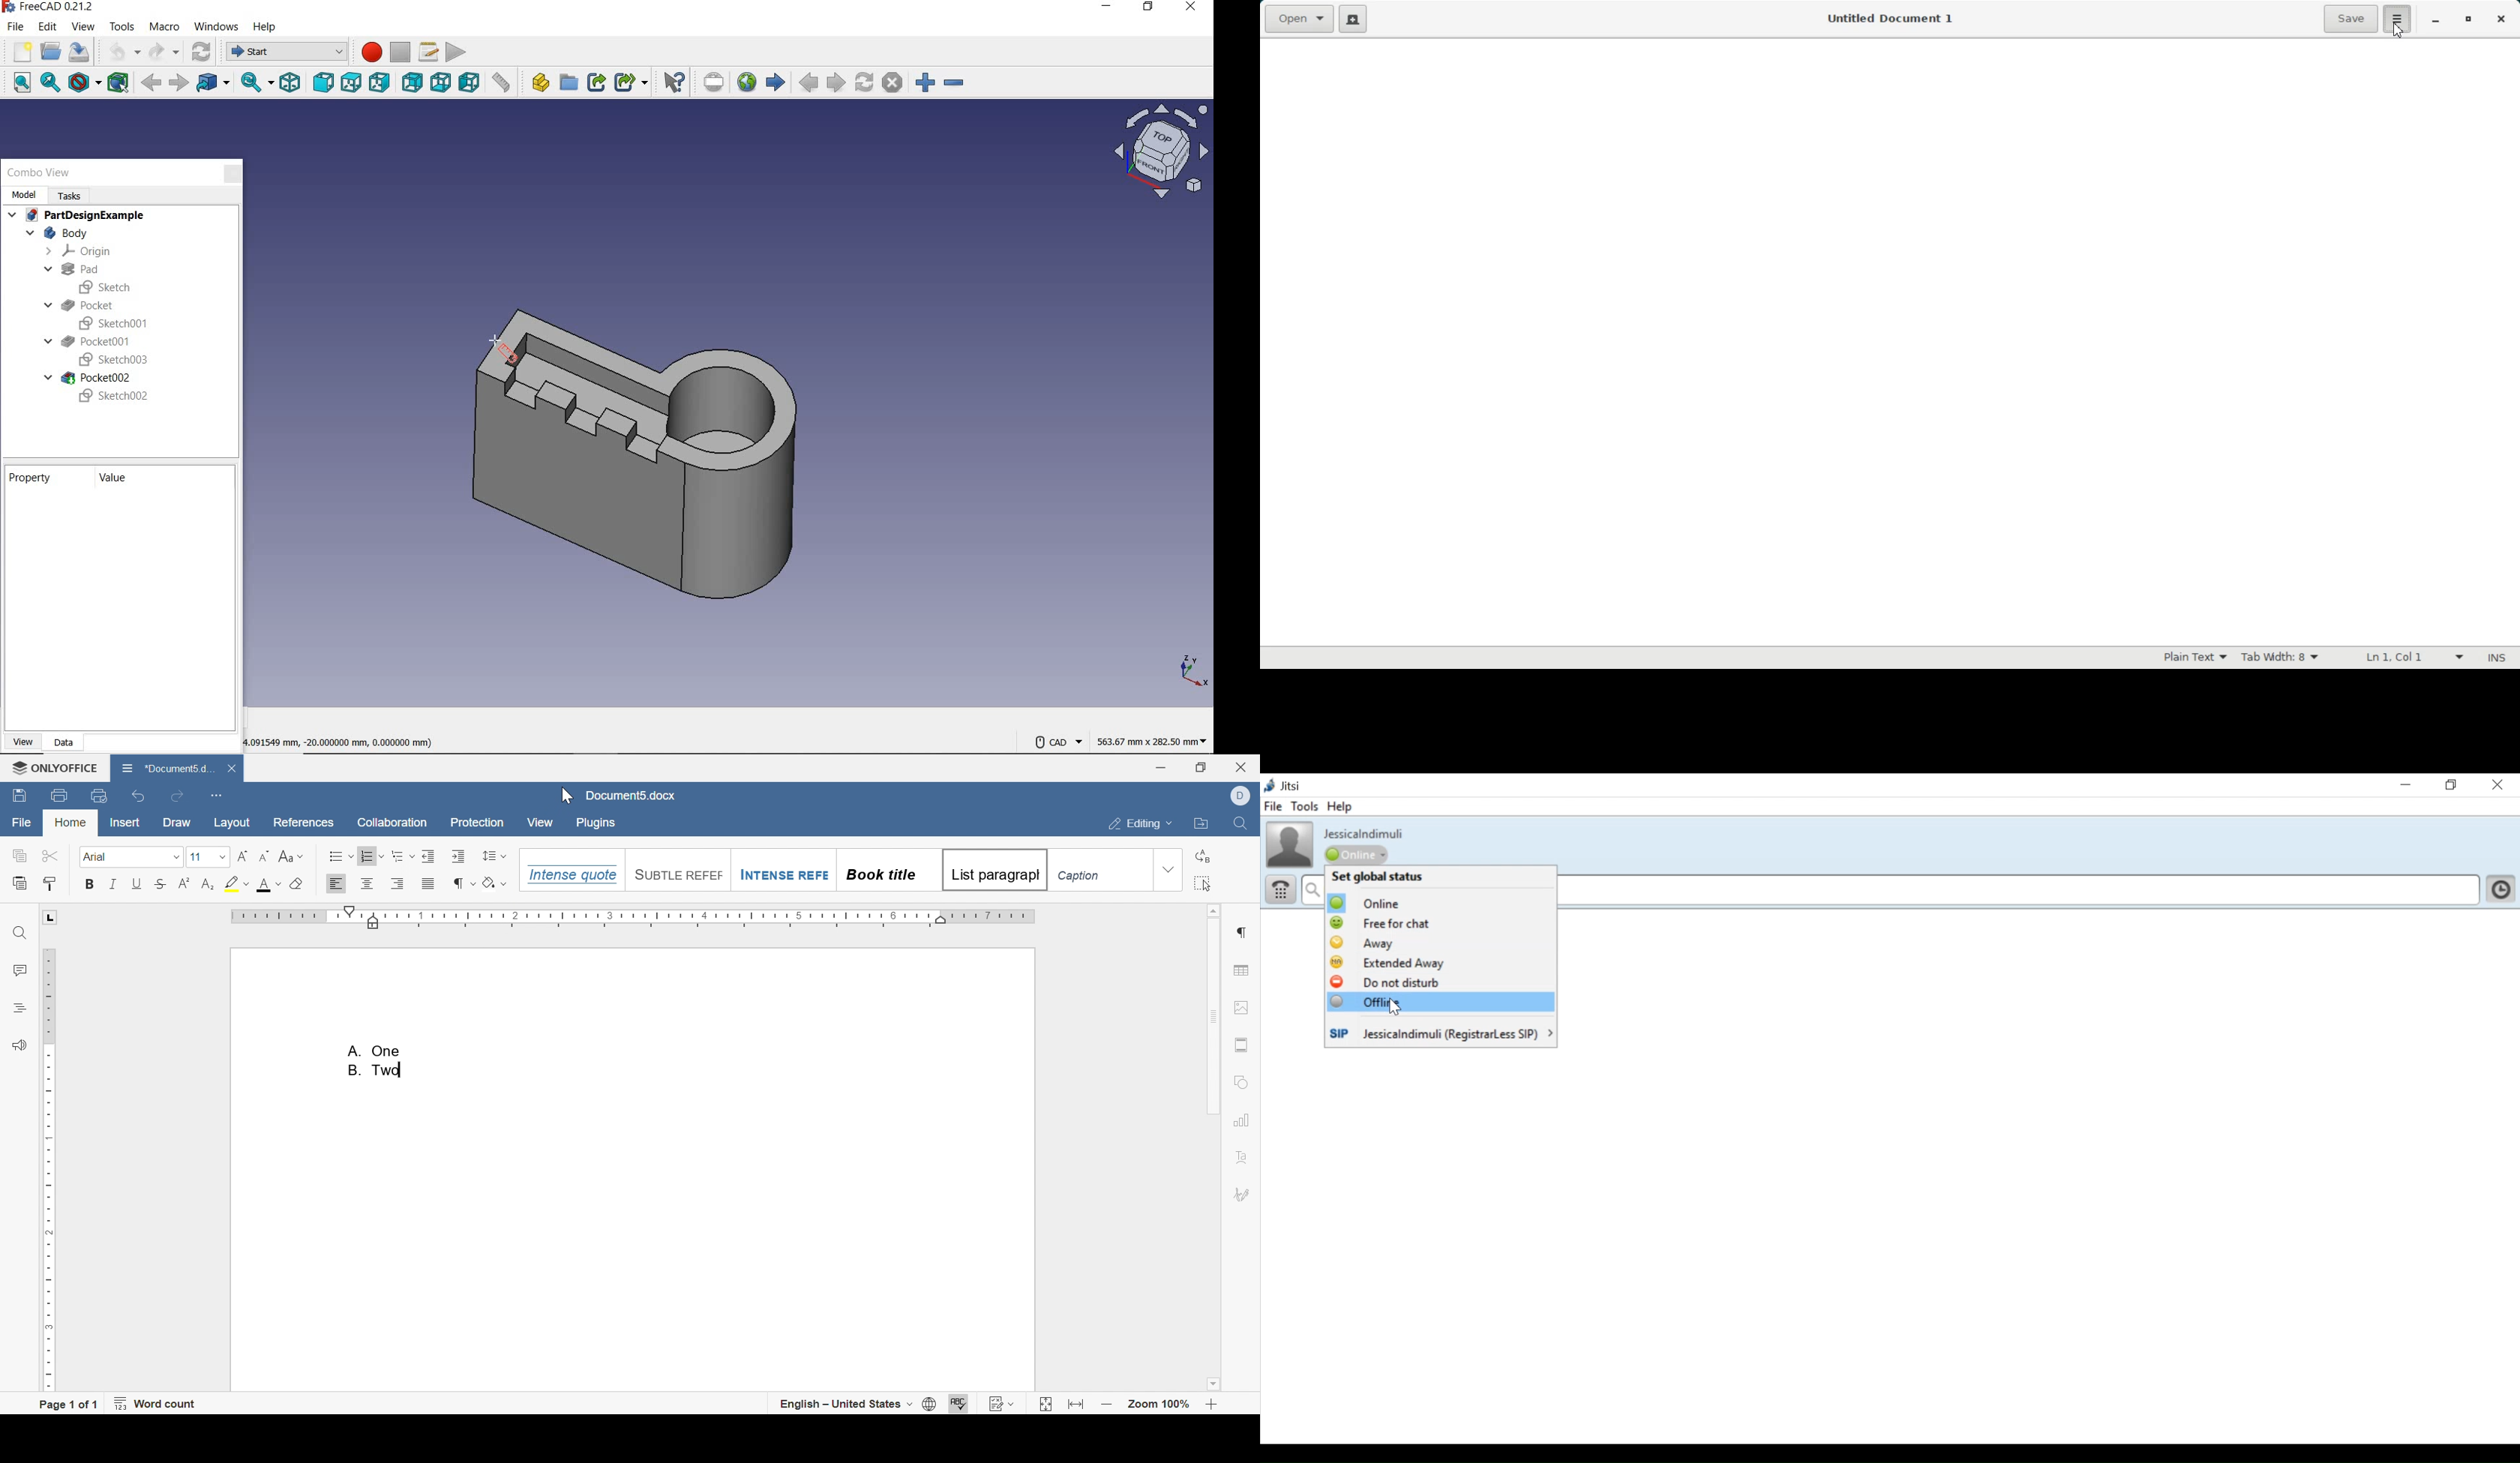  Describe the element at coordinates (80, 251) in the screenshot. I see `ORIGIN` at that location.